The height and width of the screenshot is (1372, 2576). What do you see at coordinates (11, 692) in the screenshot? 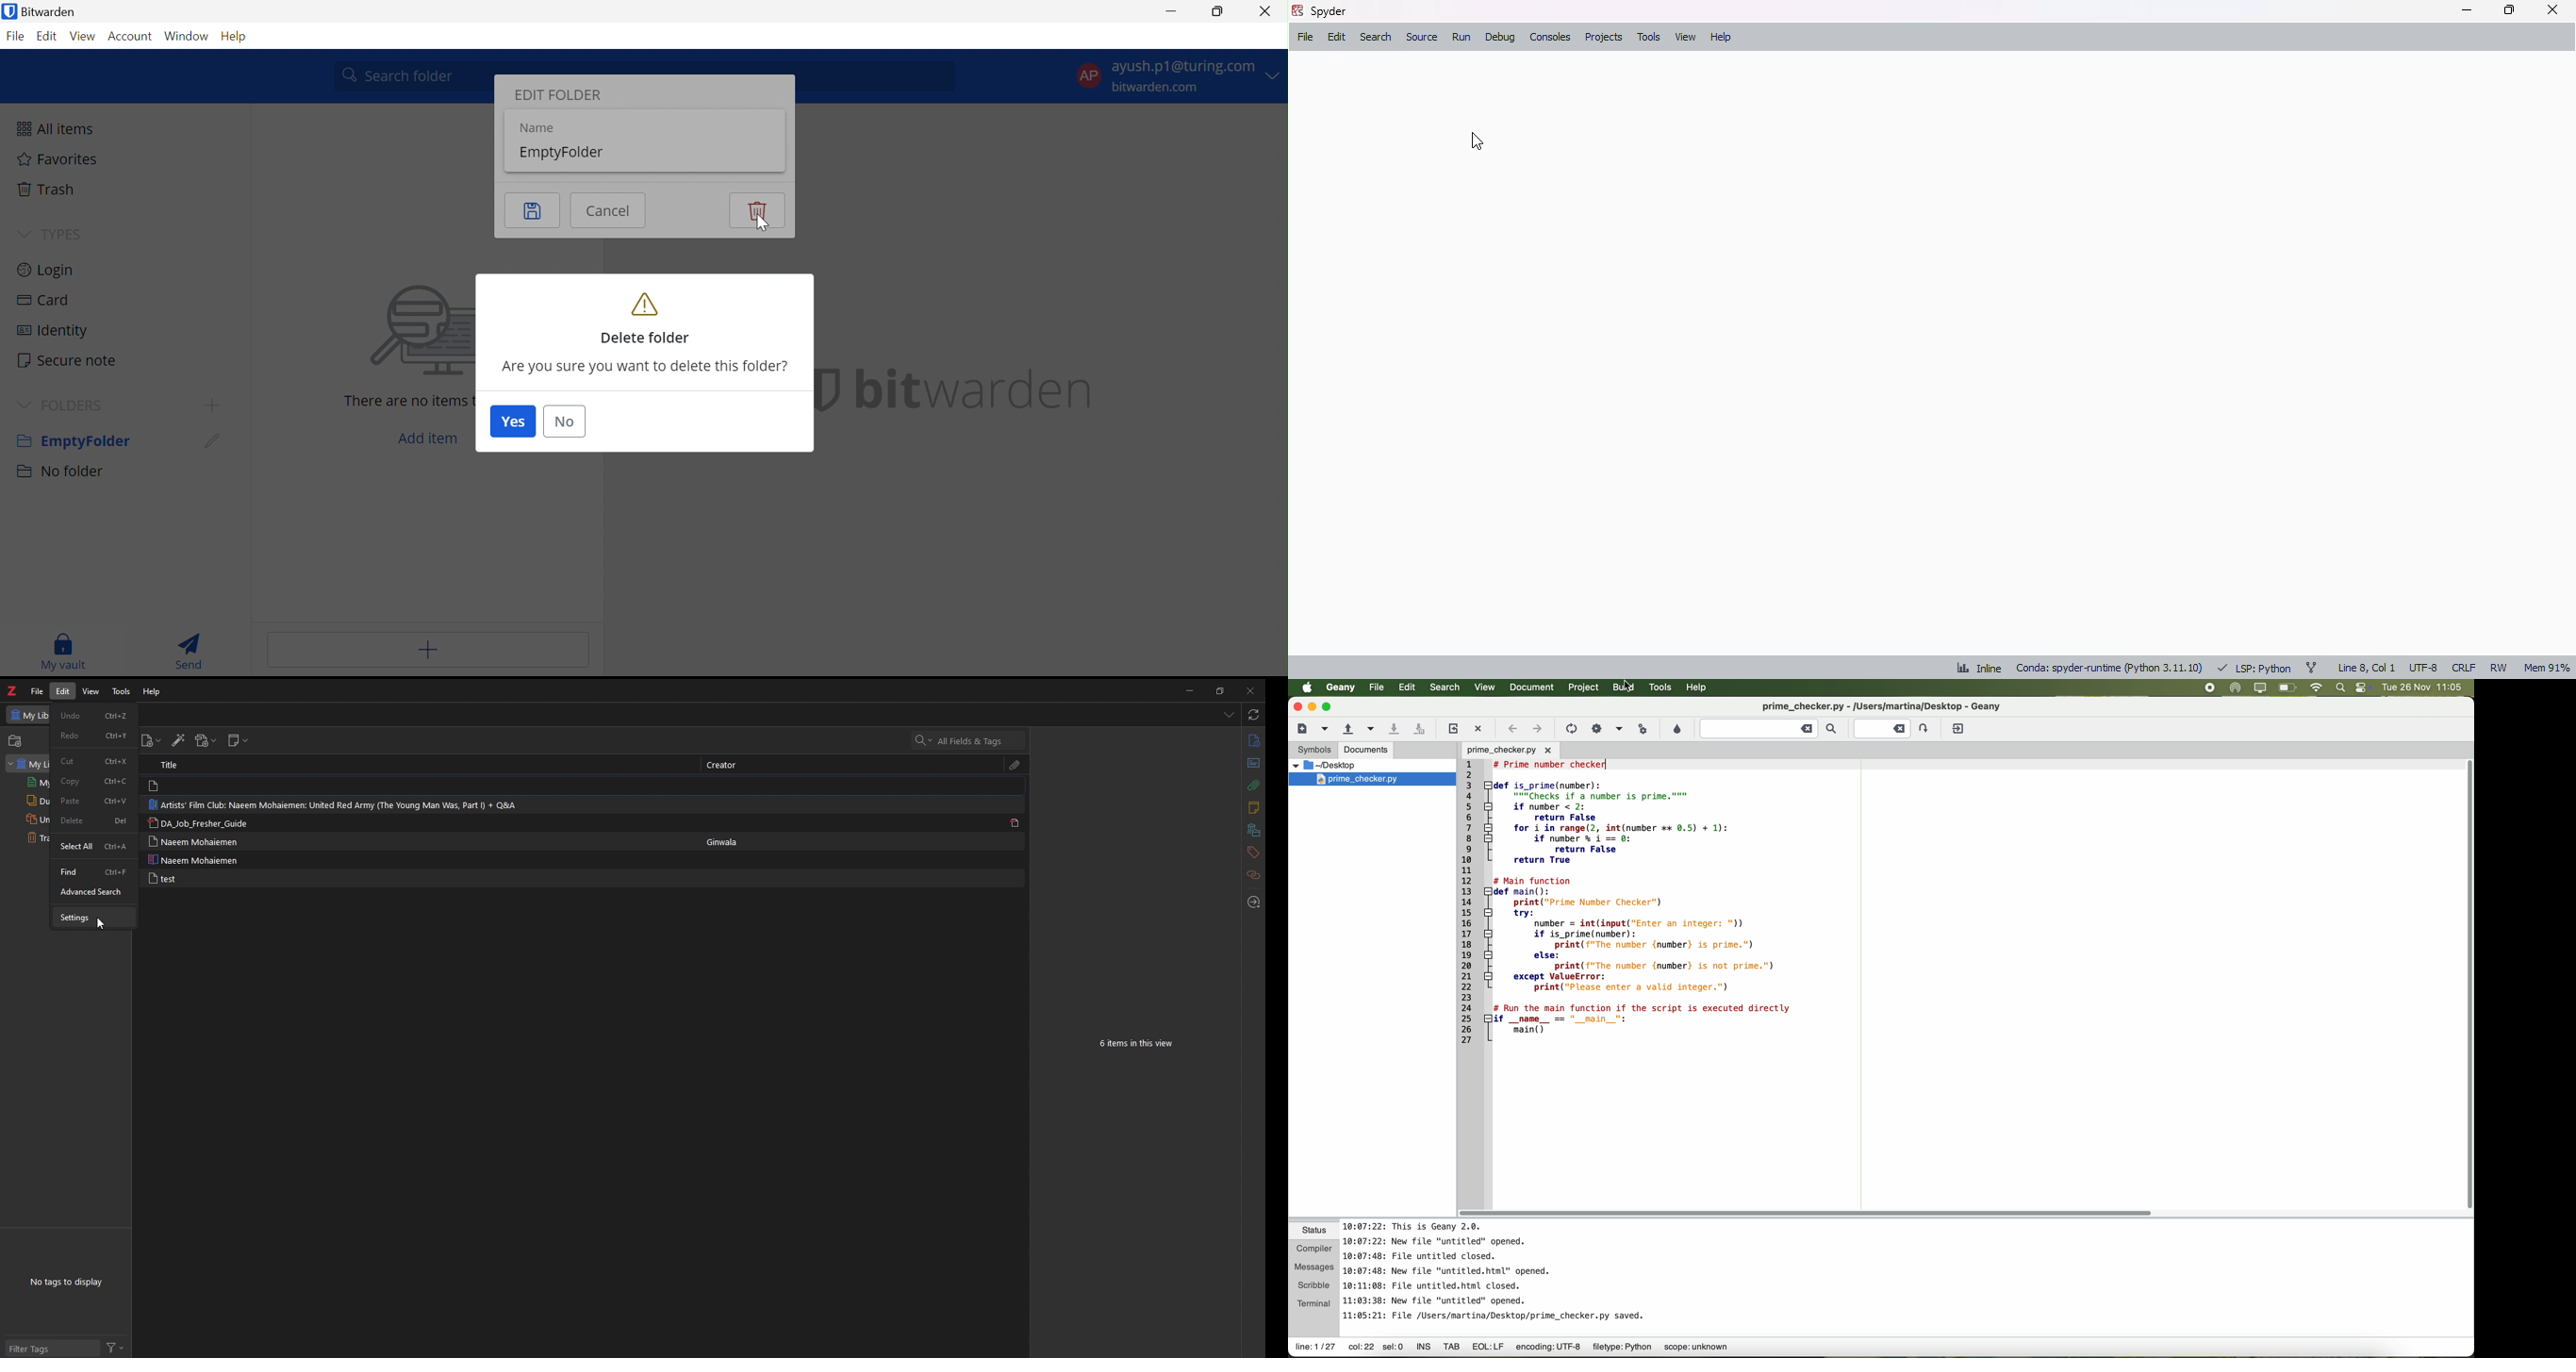
I see `zotero logo` at bounding box center [11, 692].